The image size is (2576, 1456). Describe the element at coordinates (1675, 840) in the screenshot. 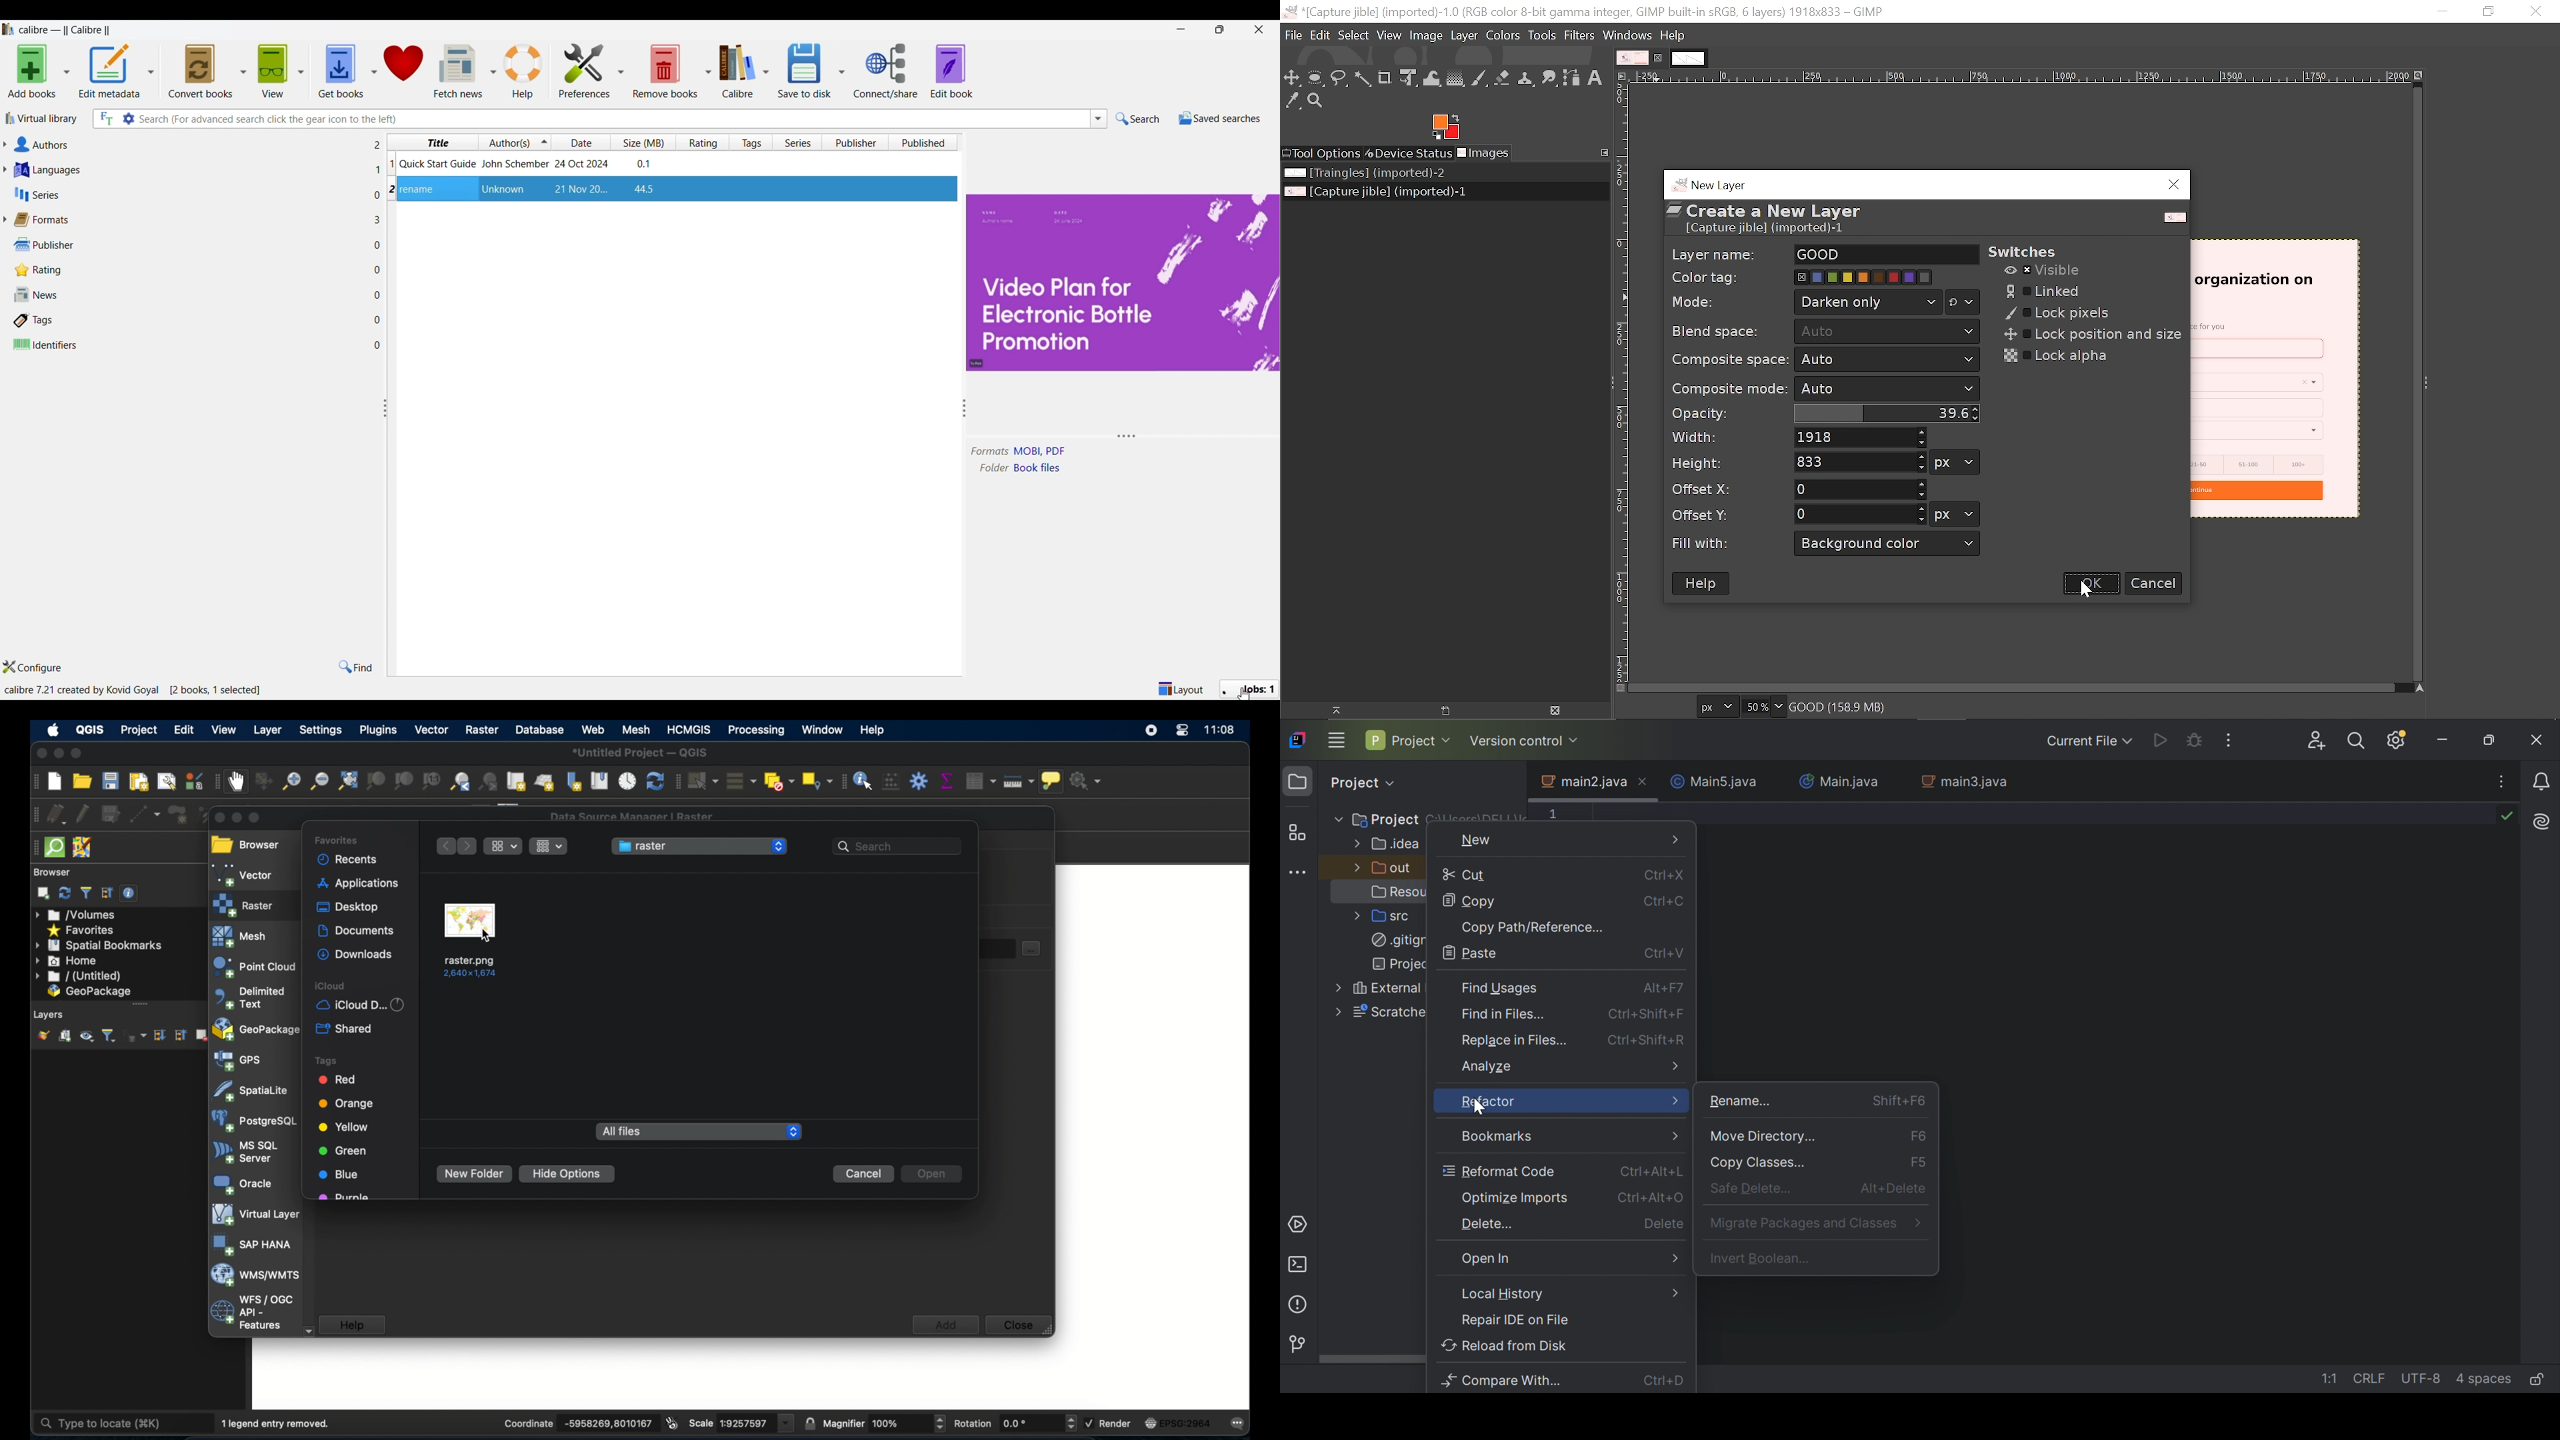

I see `More` at that location.